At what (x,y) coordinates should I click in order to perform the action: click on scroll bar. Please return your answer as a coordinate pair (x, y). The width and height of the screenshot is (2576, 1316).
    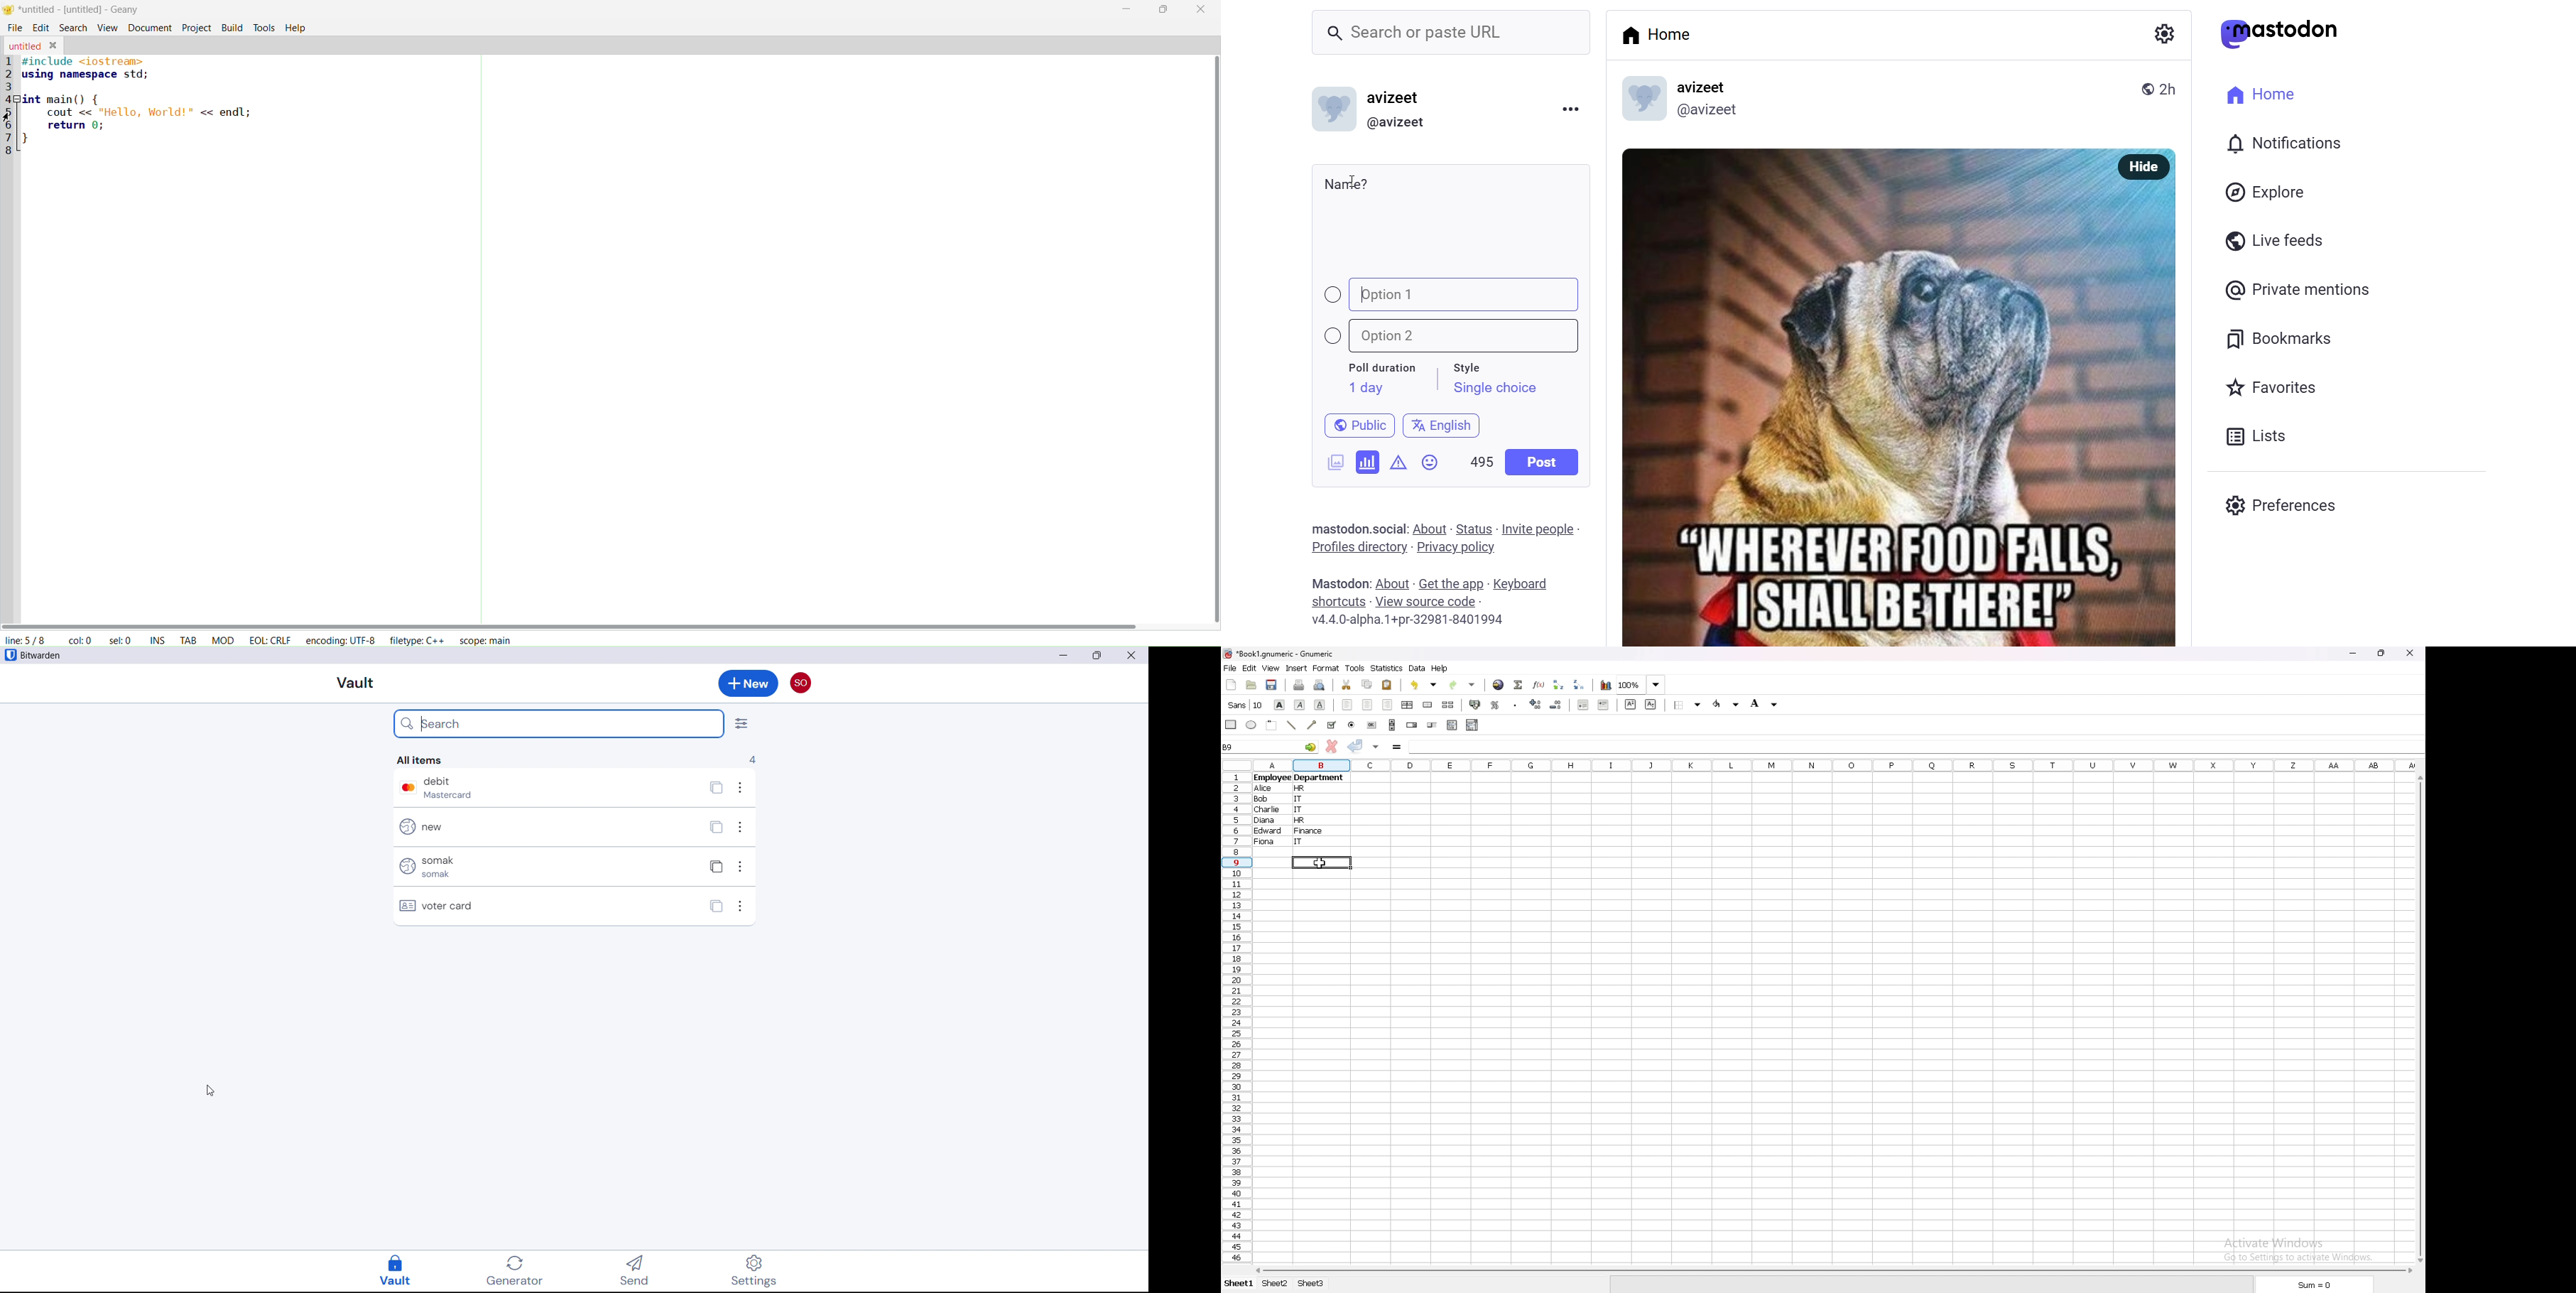
    Looking at the image, I should click on (2421, 1018).